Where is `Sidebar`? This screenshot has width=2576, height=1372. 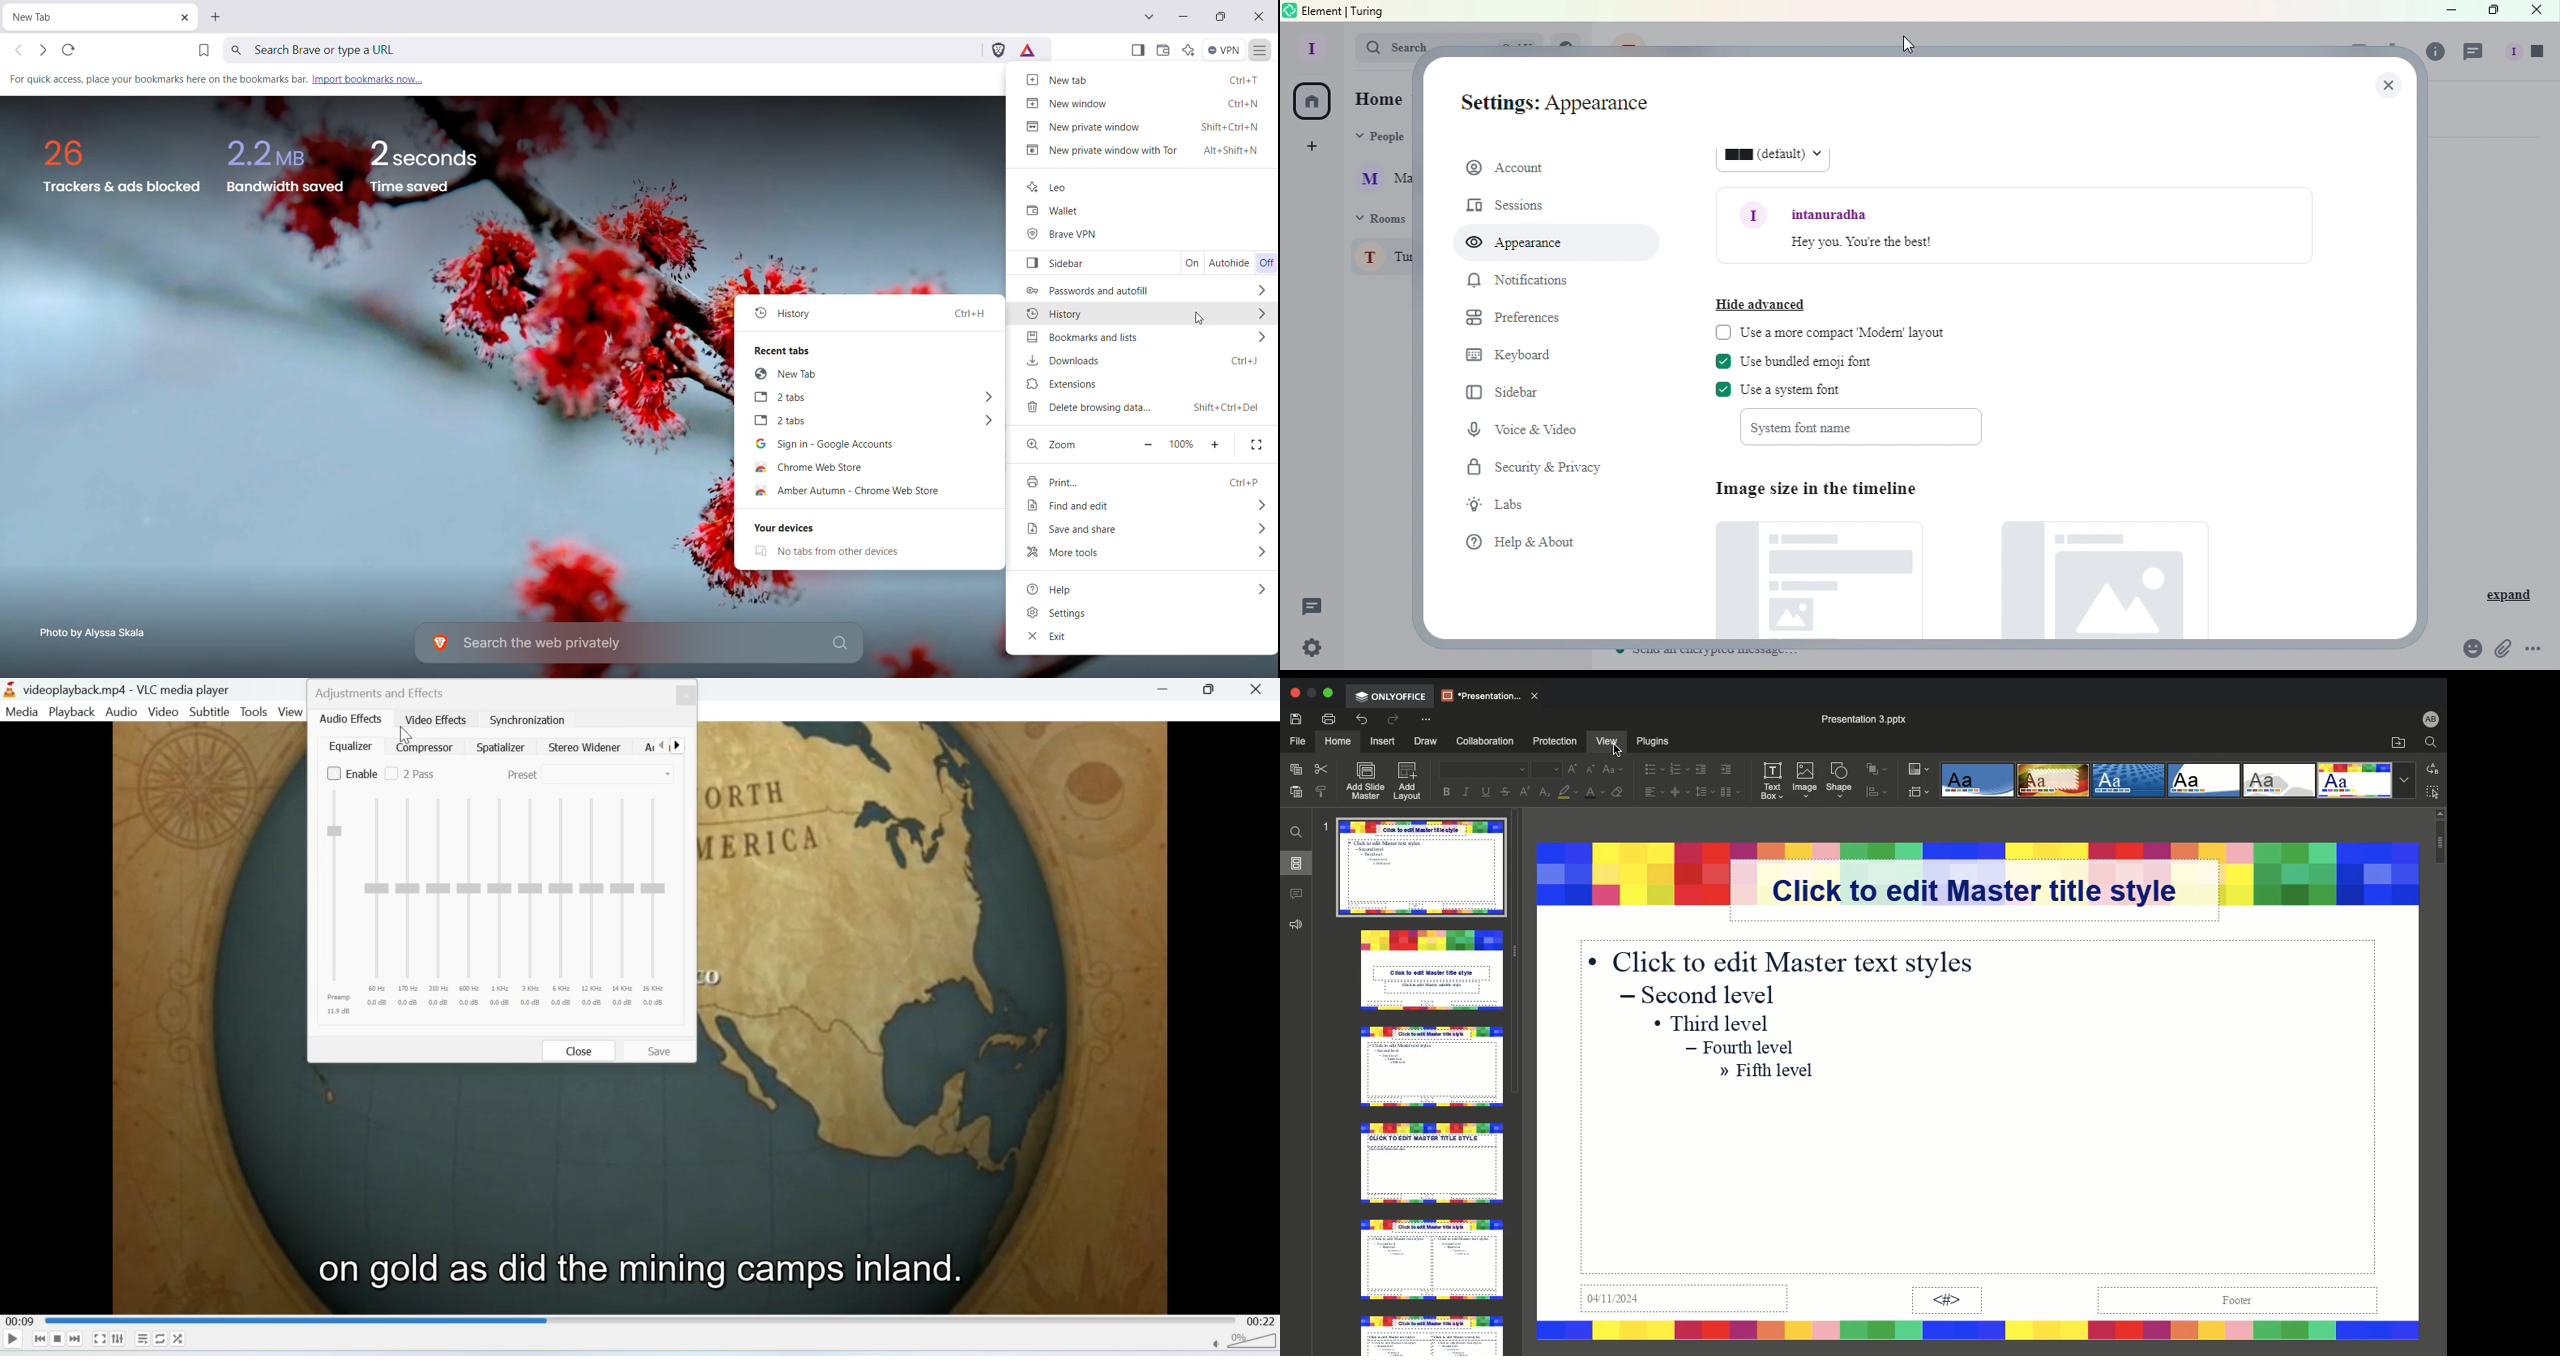 Sidebar is located at coordinates (1513, 394).